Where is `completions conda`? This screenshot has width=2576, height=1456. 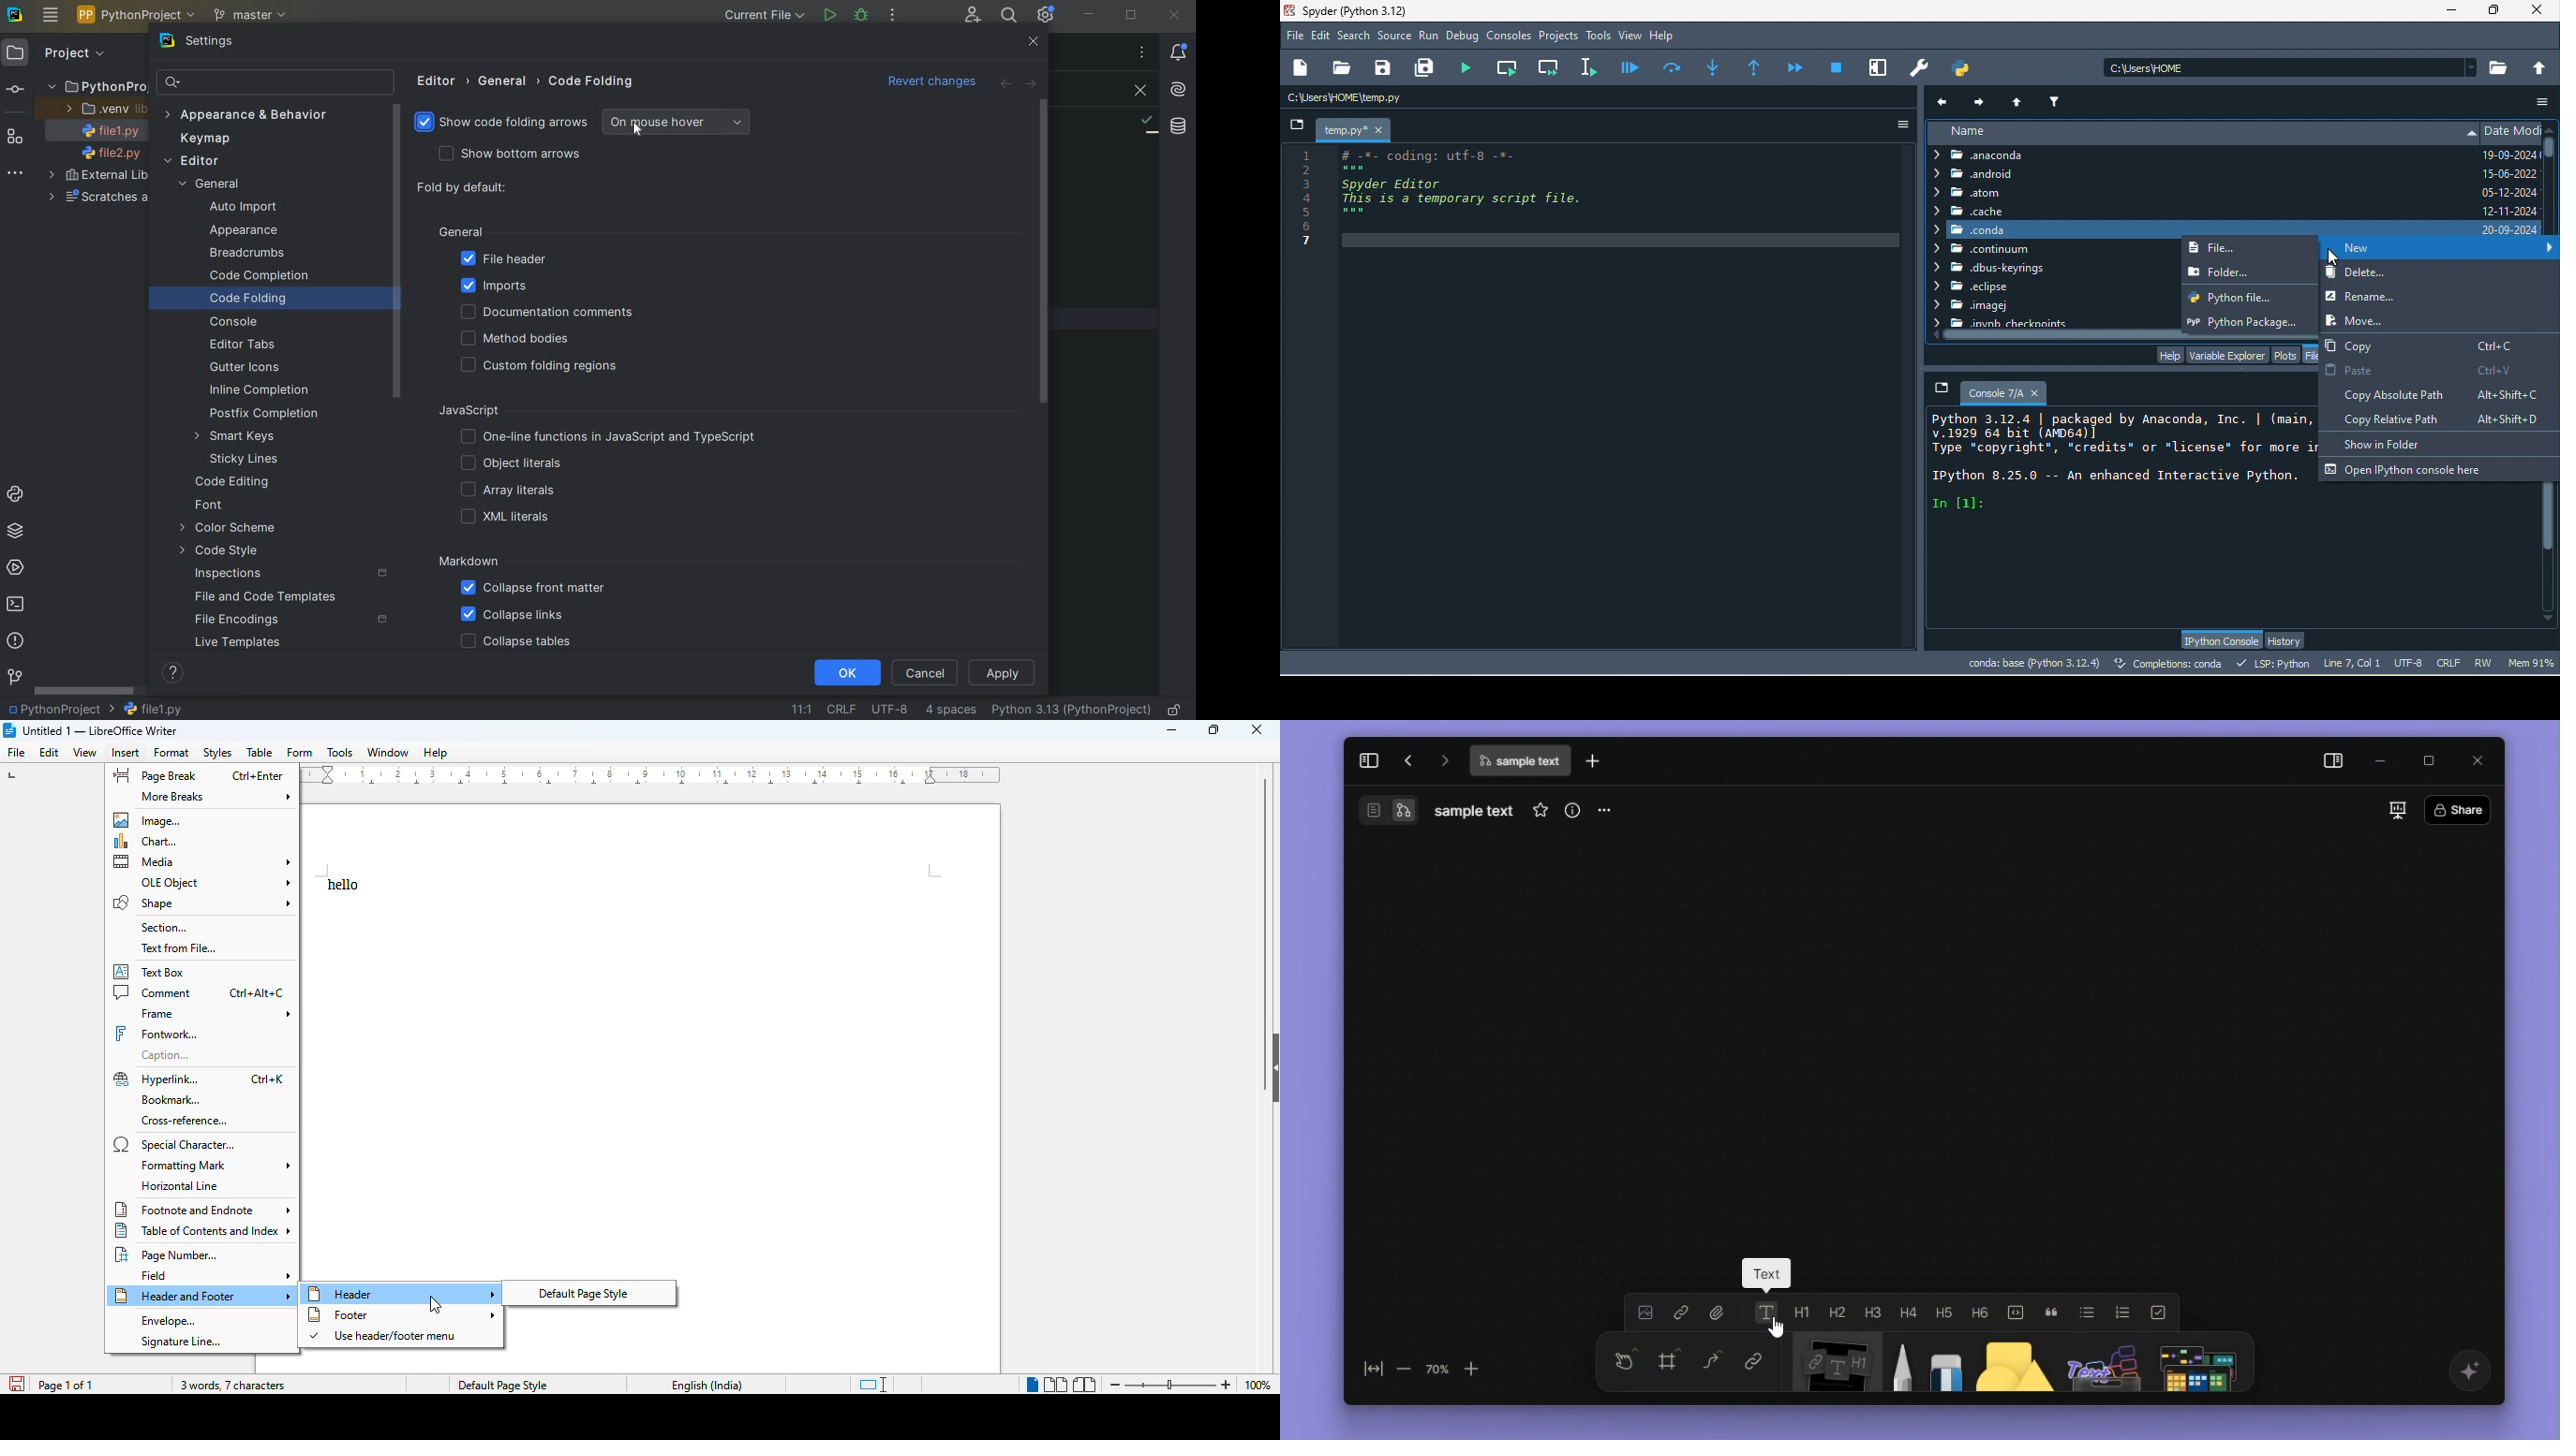 completions conda is located at coordinates (2171, 665).